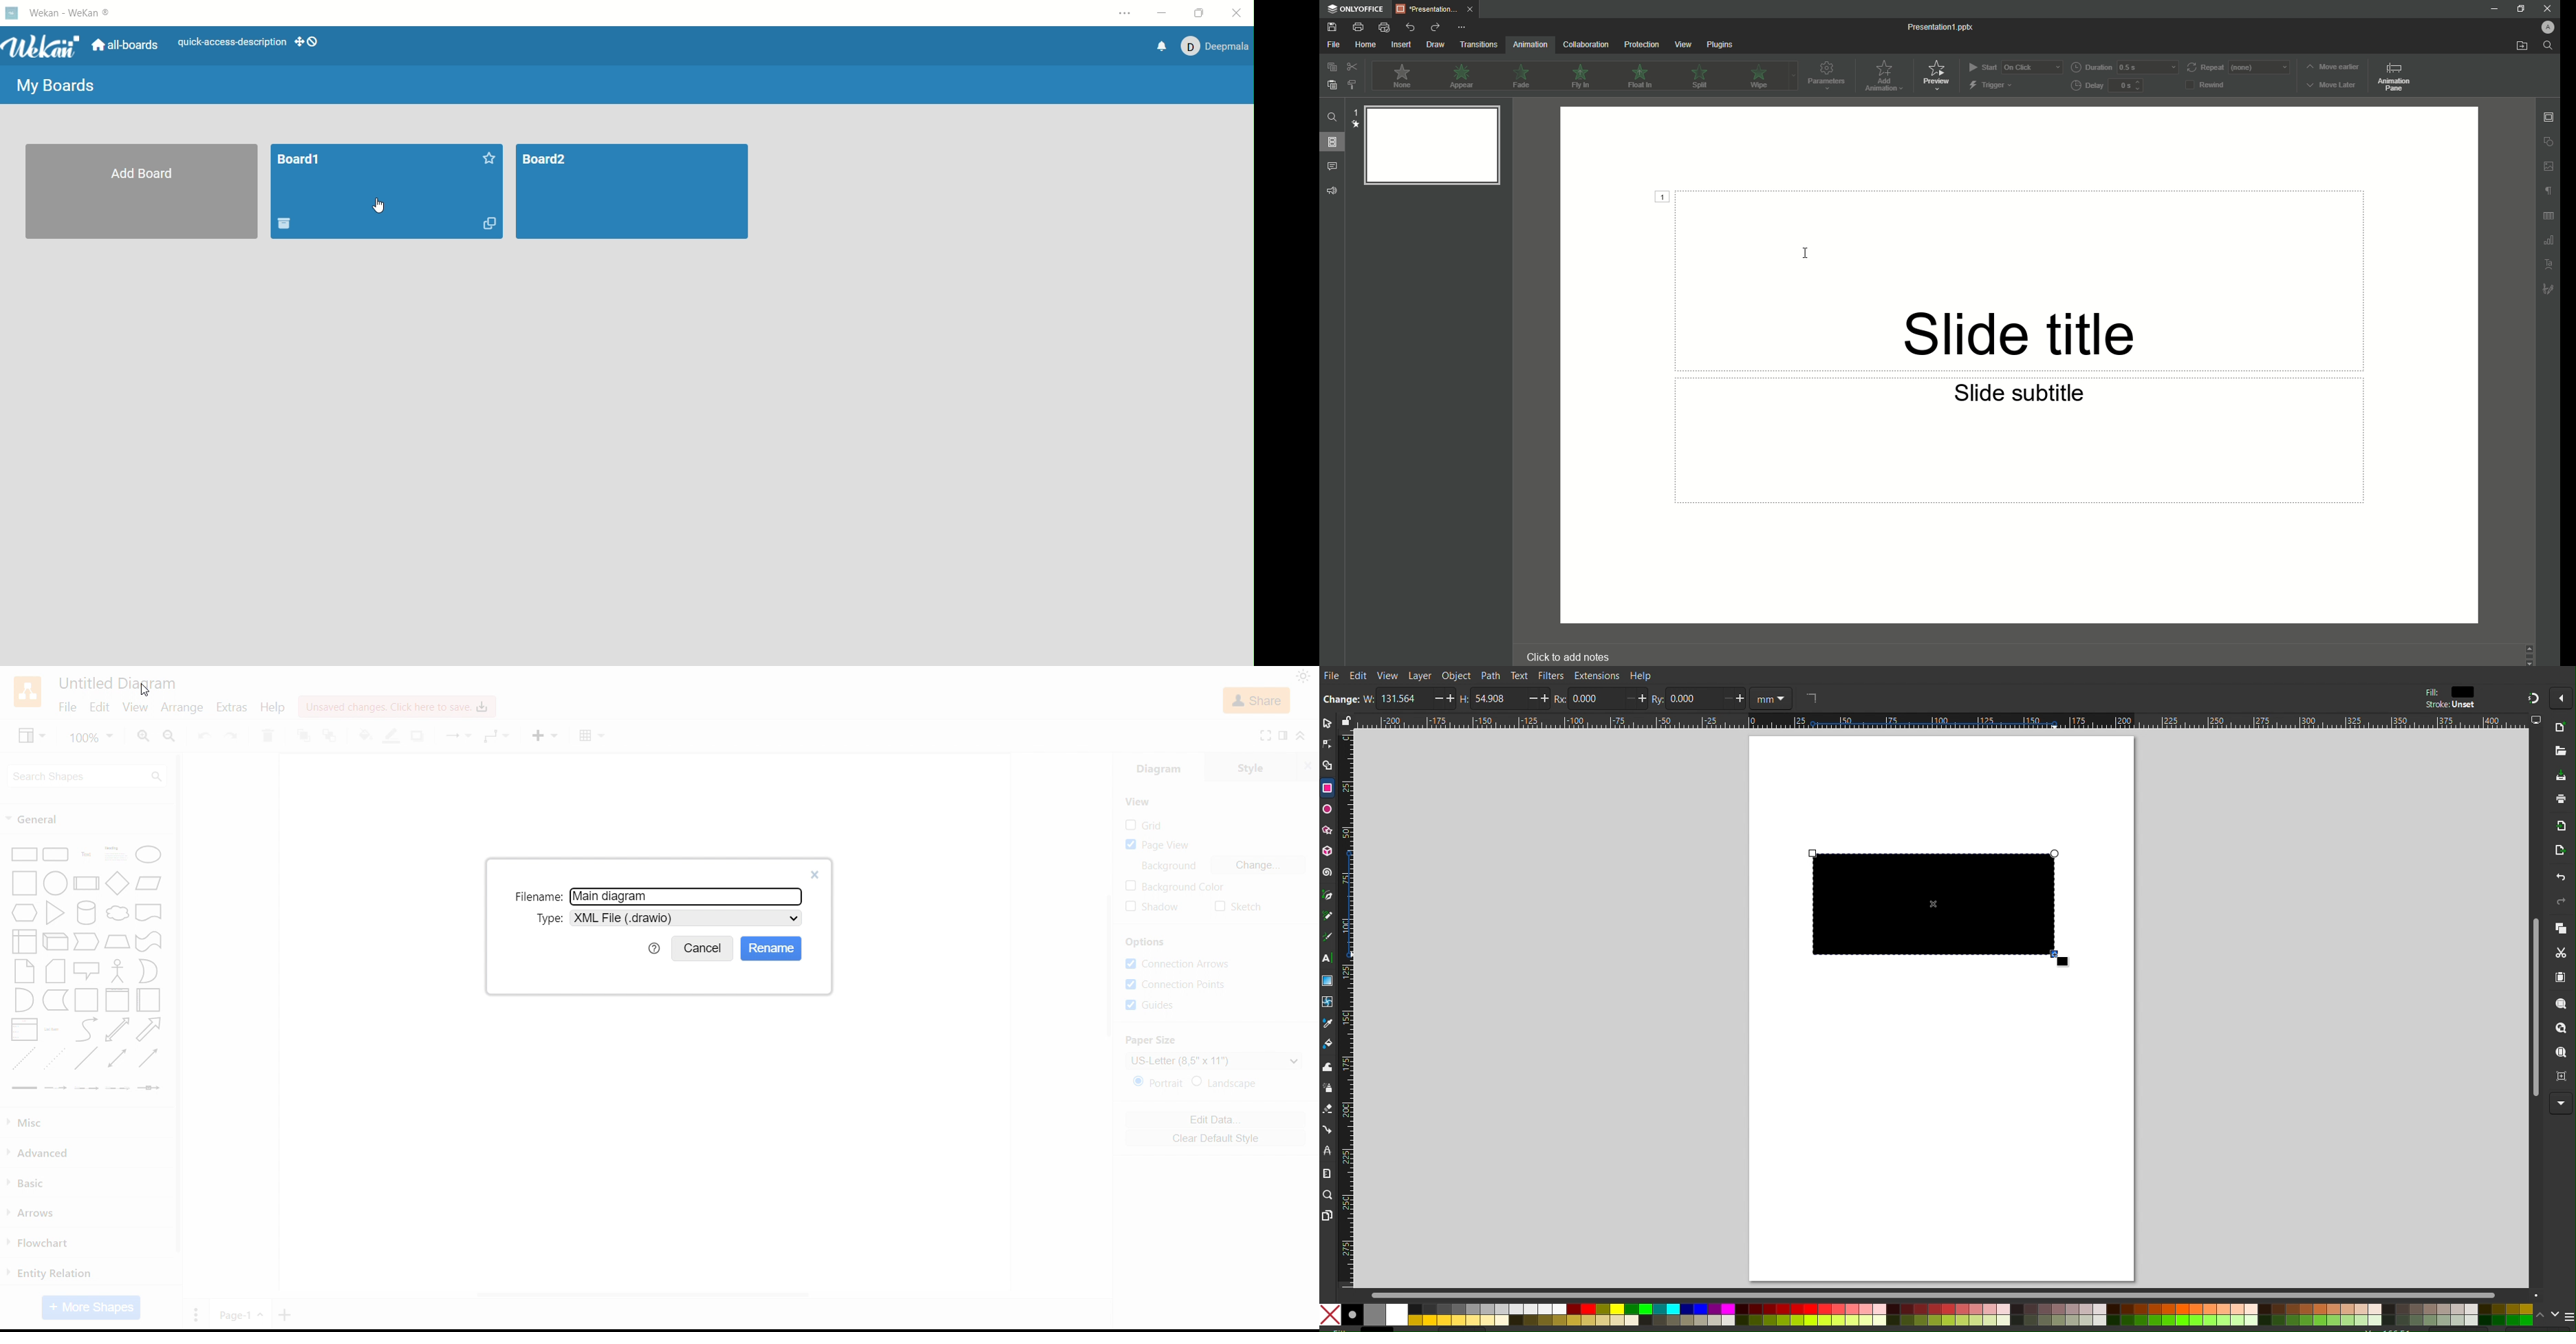 The image size is (2576, 1344). Describe the element at coordinates (1462, 28) in the screenshot. I see `More Options` at that location.